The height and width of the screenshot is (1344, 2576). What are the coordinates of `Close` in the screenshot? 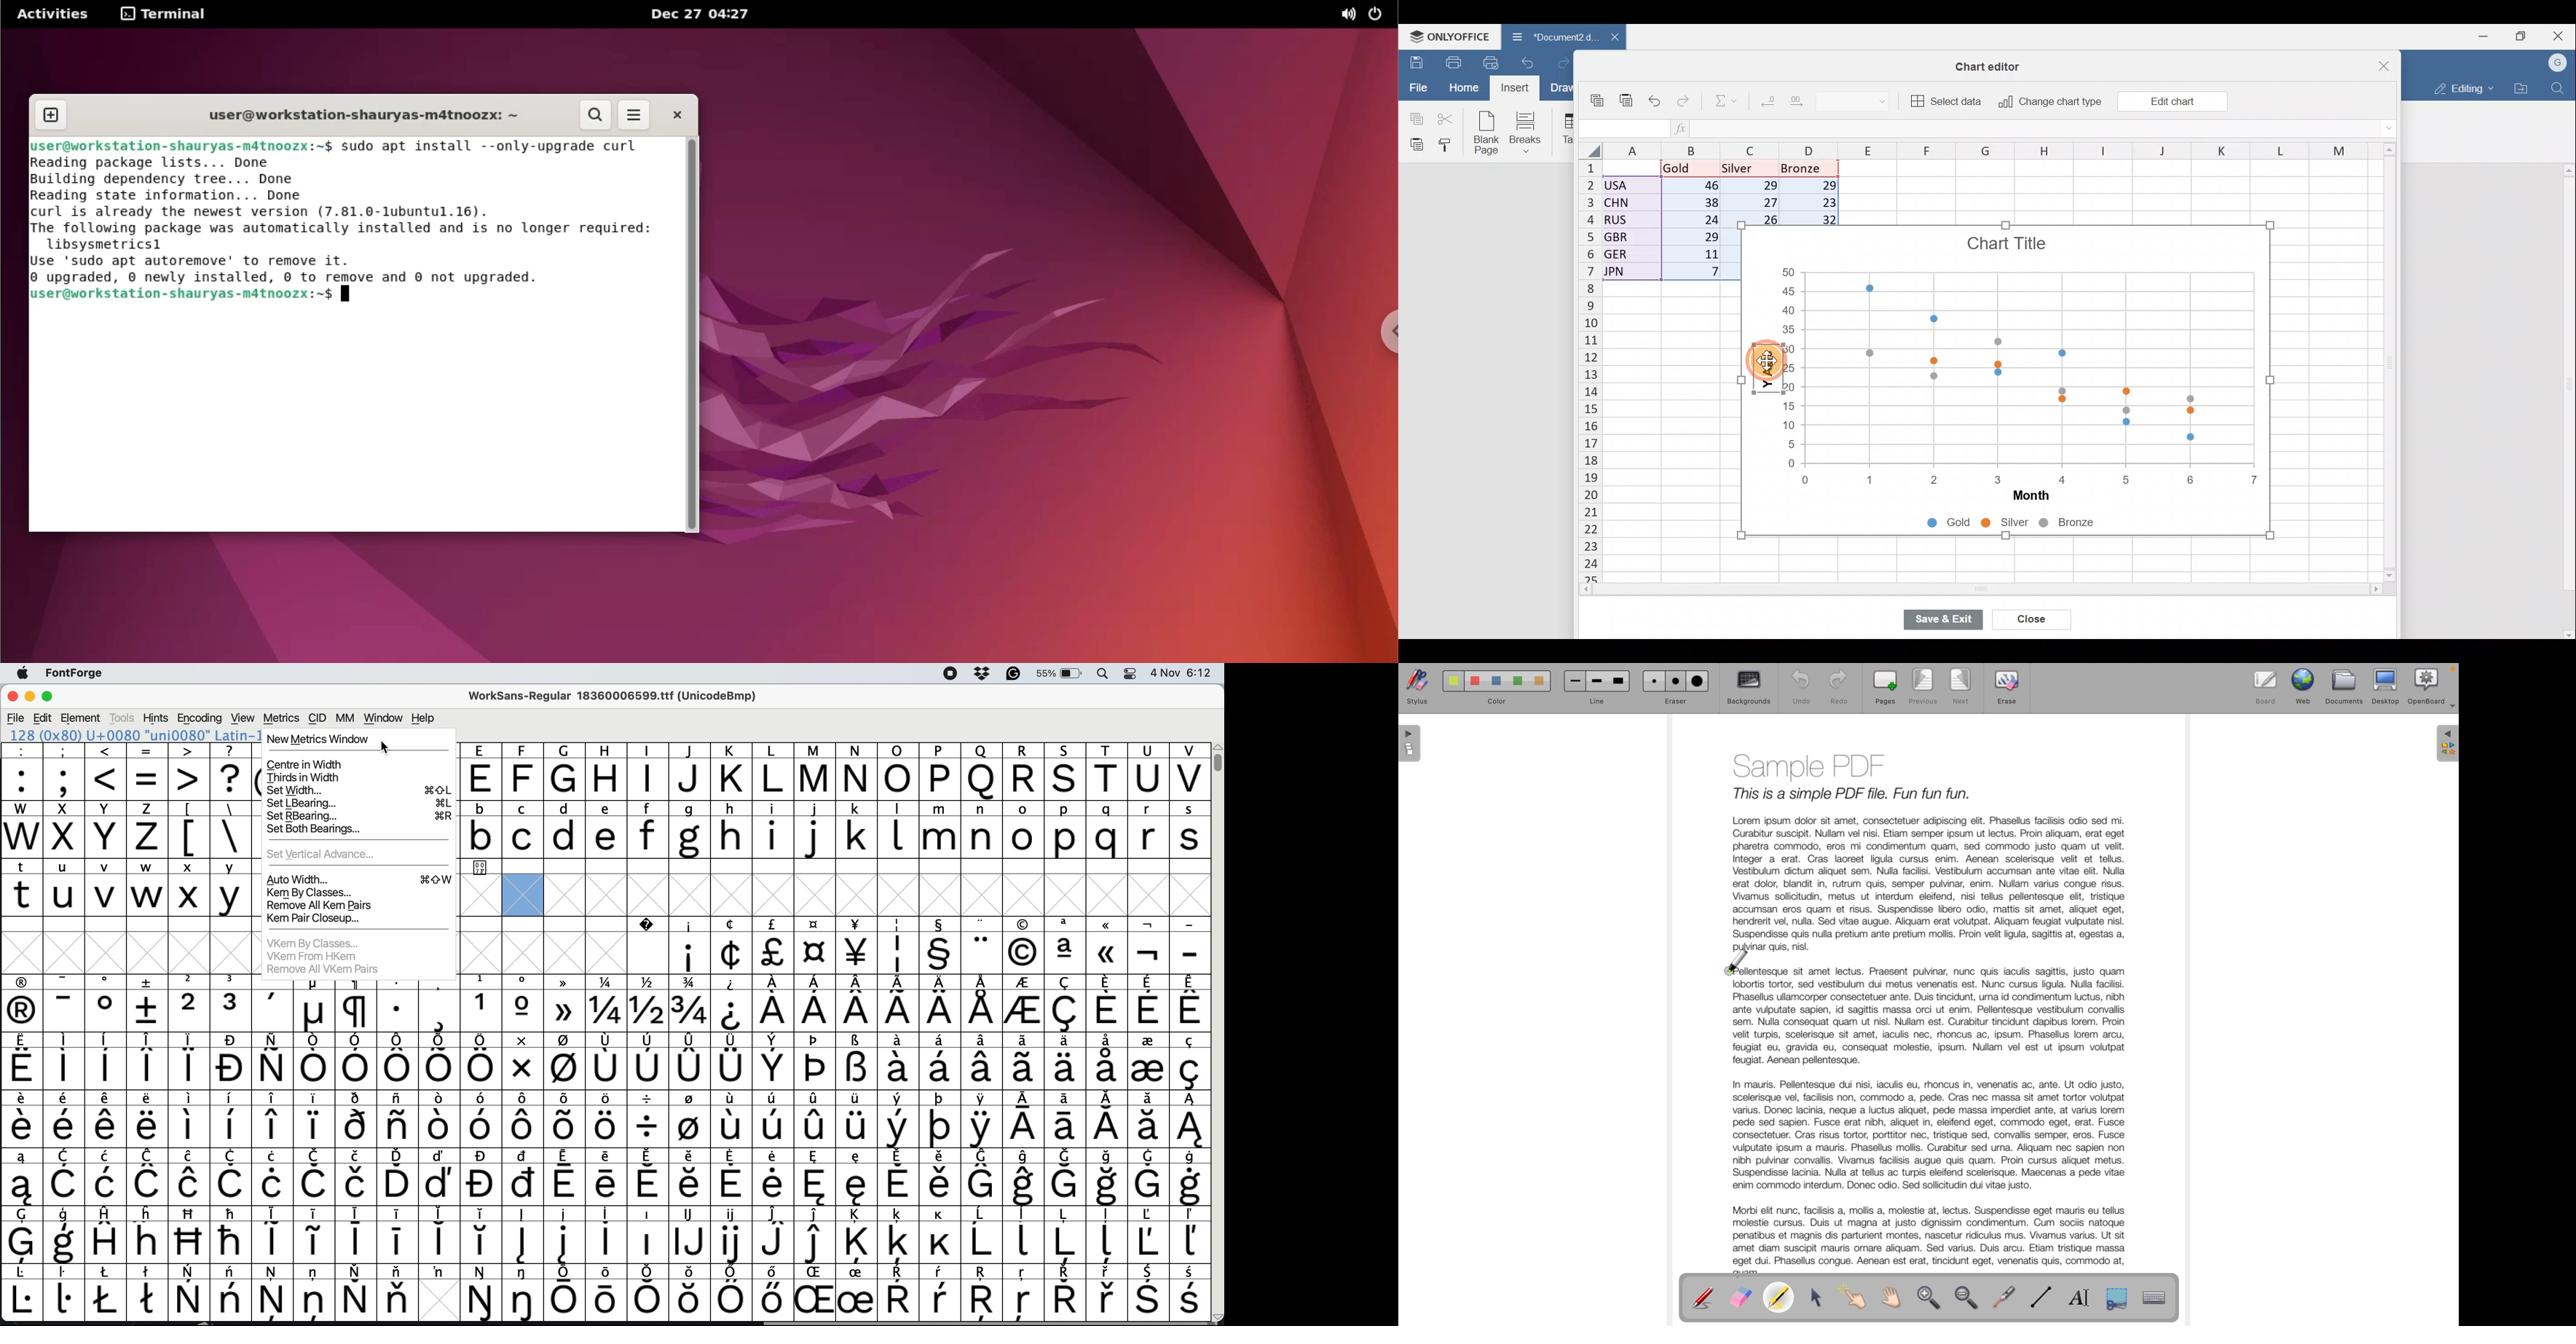 It's located at (2561, 34).